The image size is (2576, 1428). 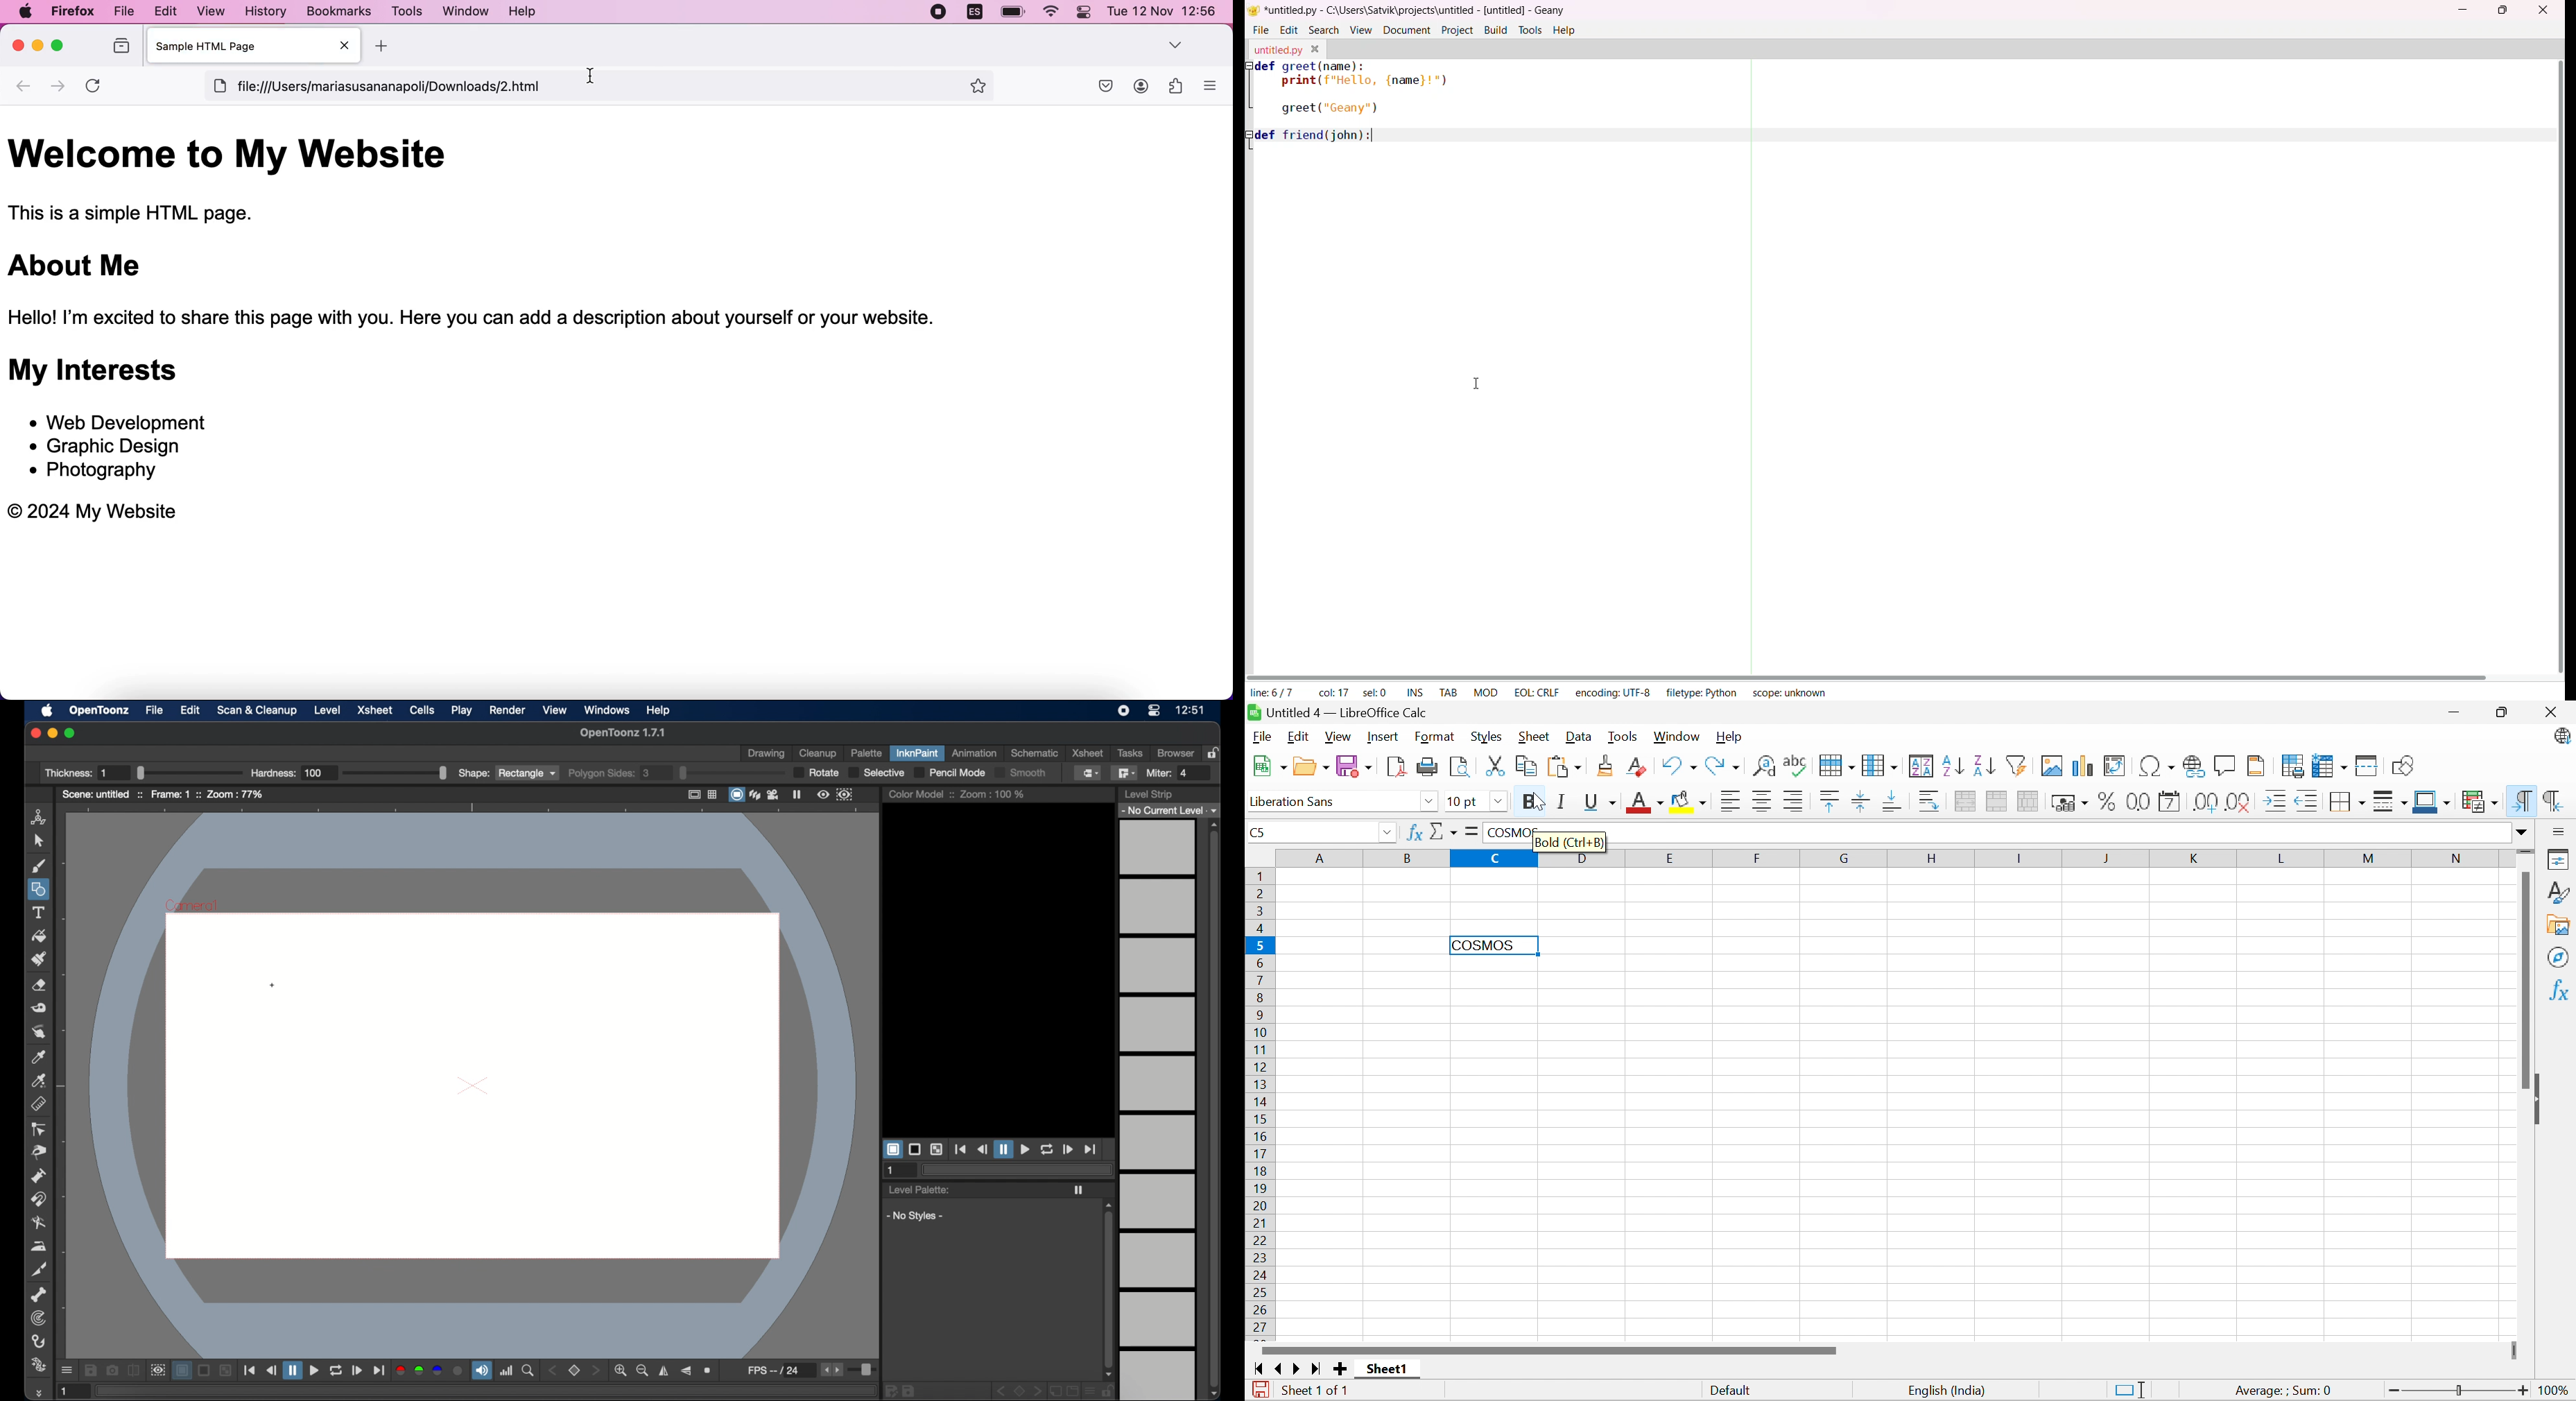 I want to click on Align Center, so click(x=1763, y=802).